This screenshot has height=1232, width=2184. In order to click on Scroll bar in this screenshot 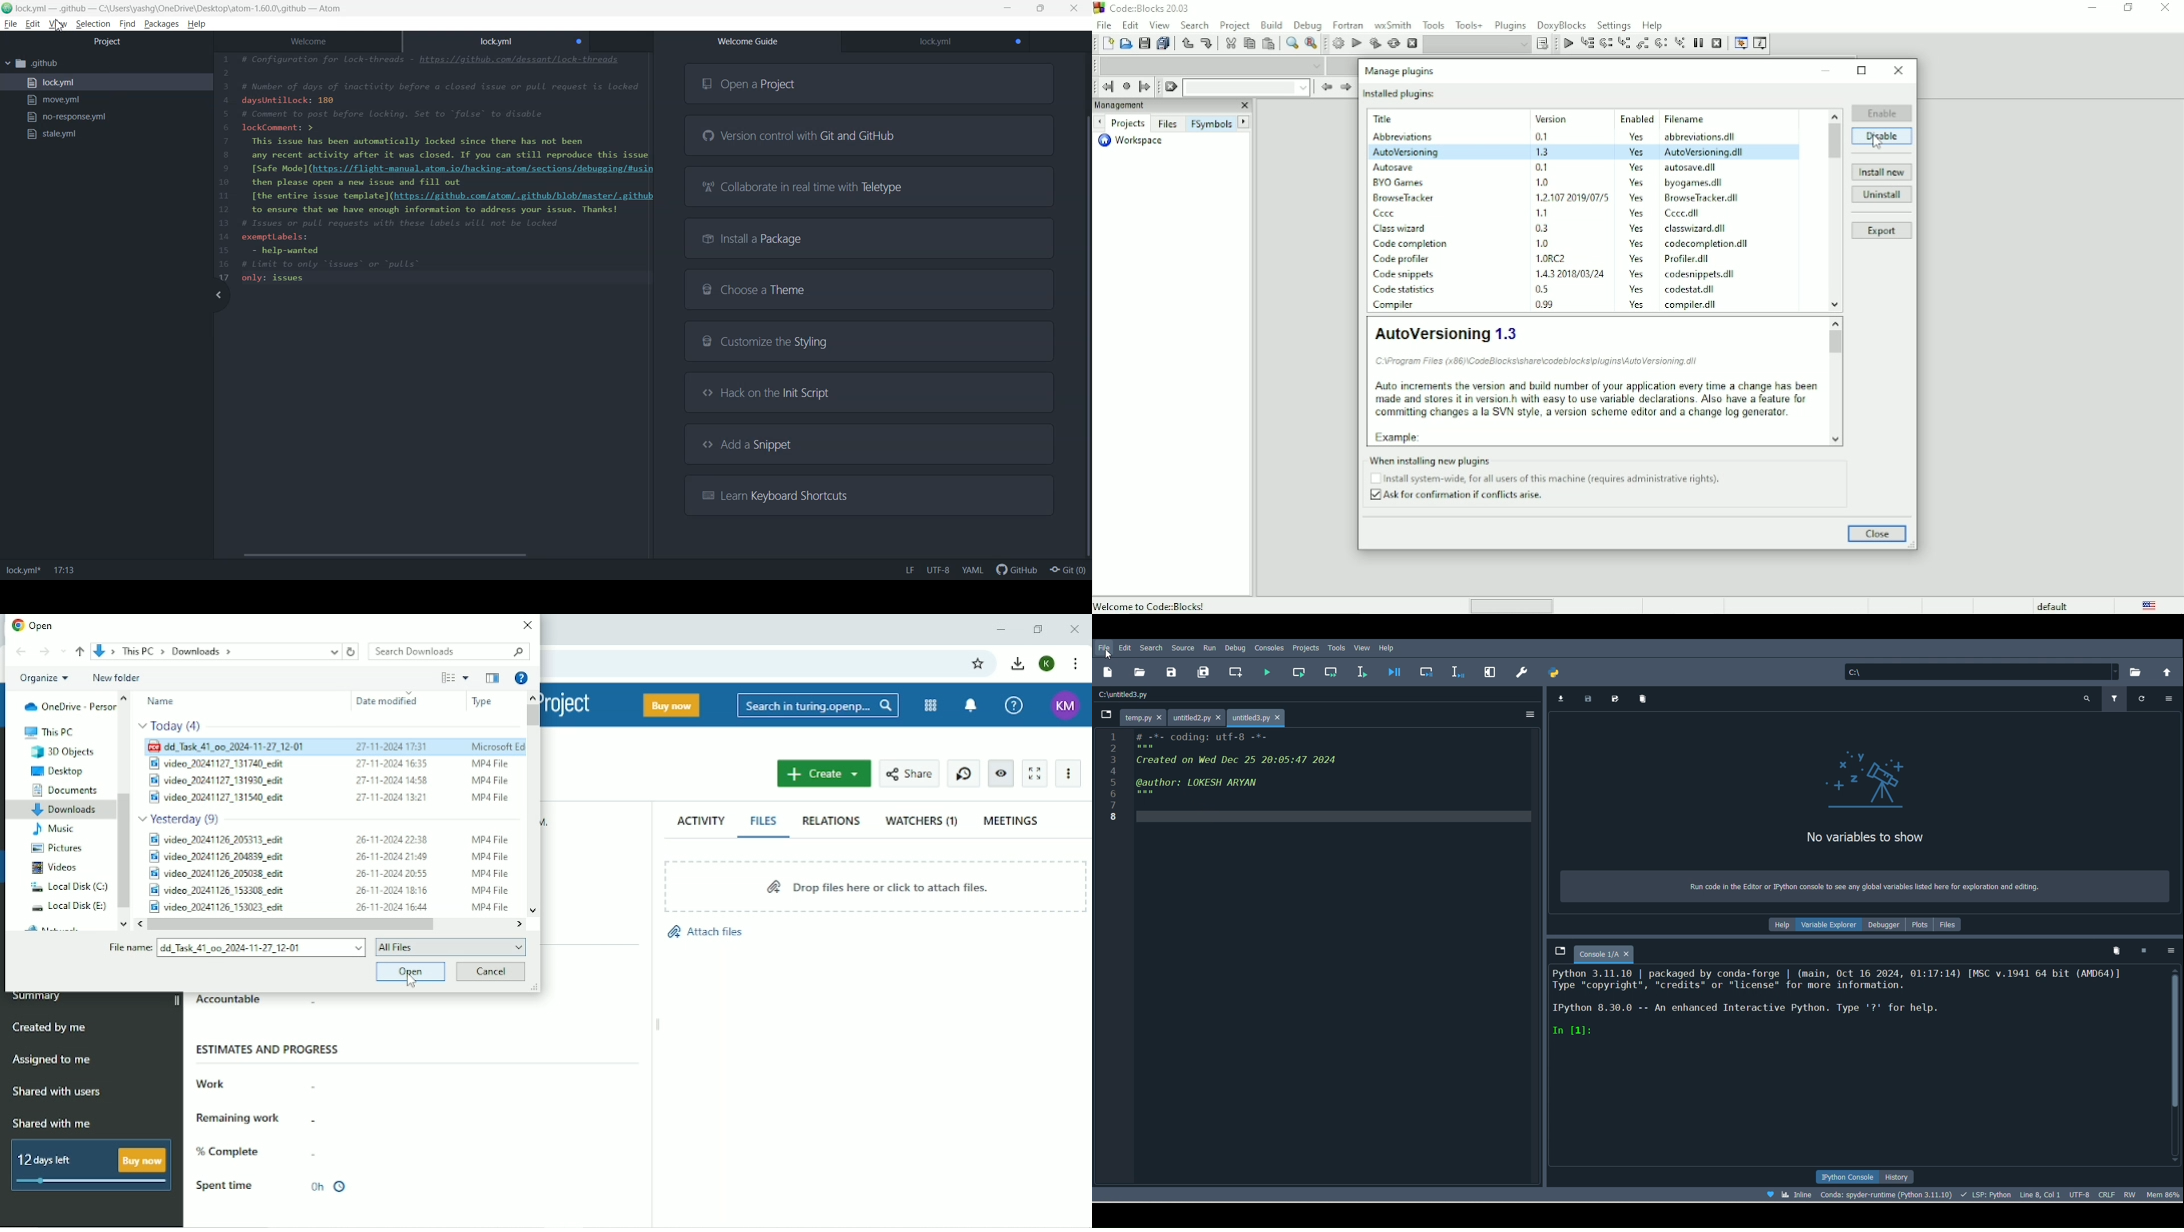, I will do `click(2176, 1064)`.